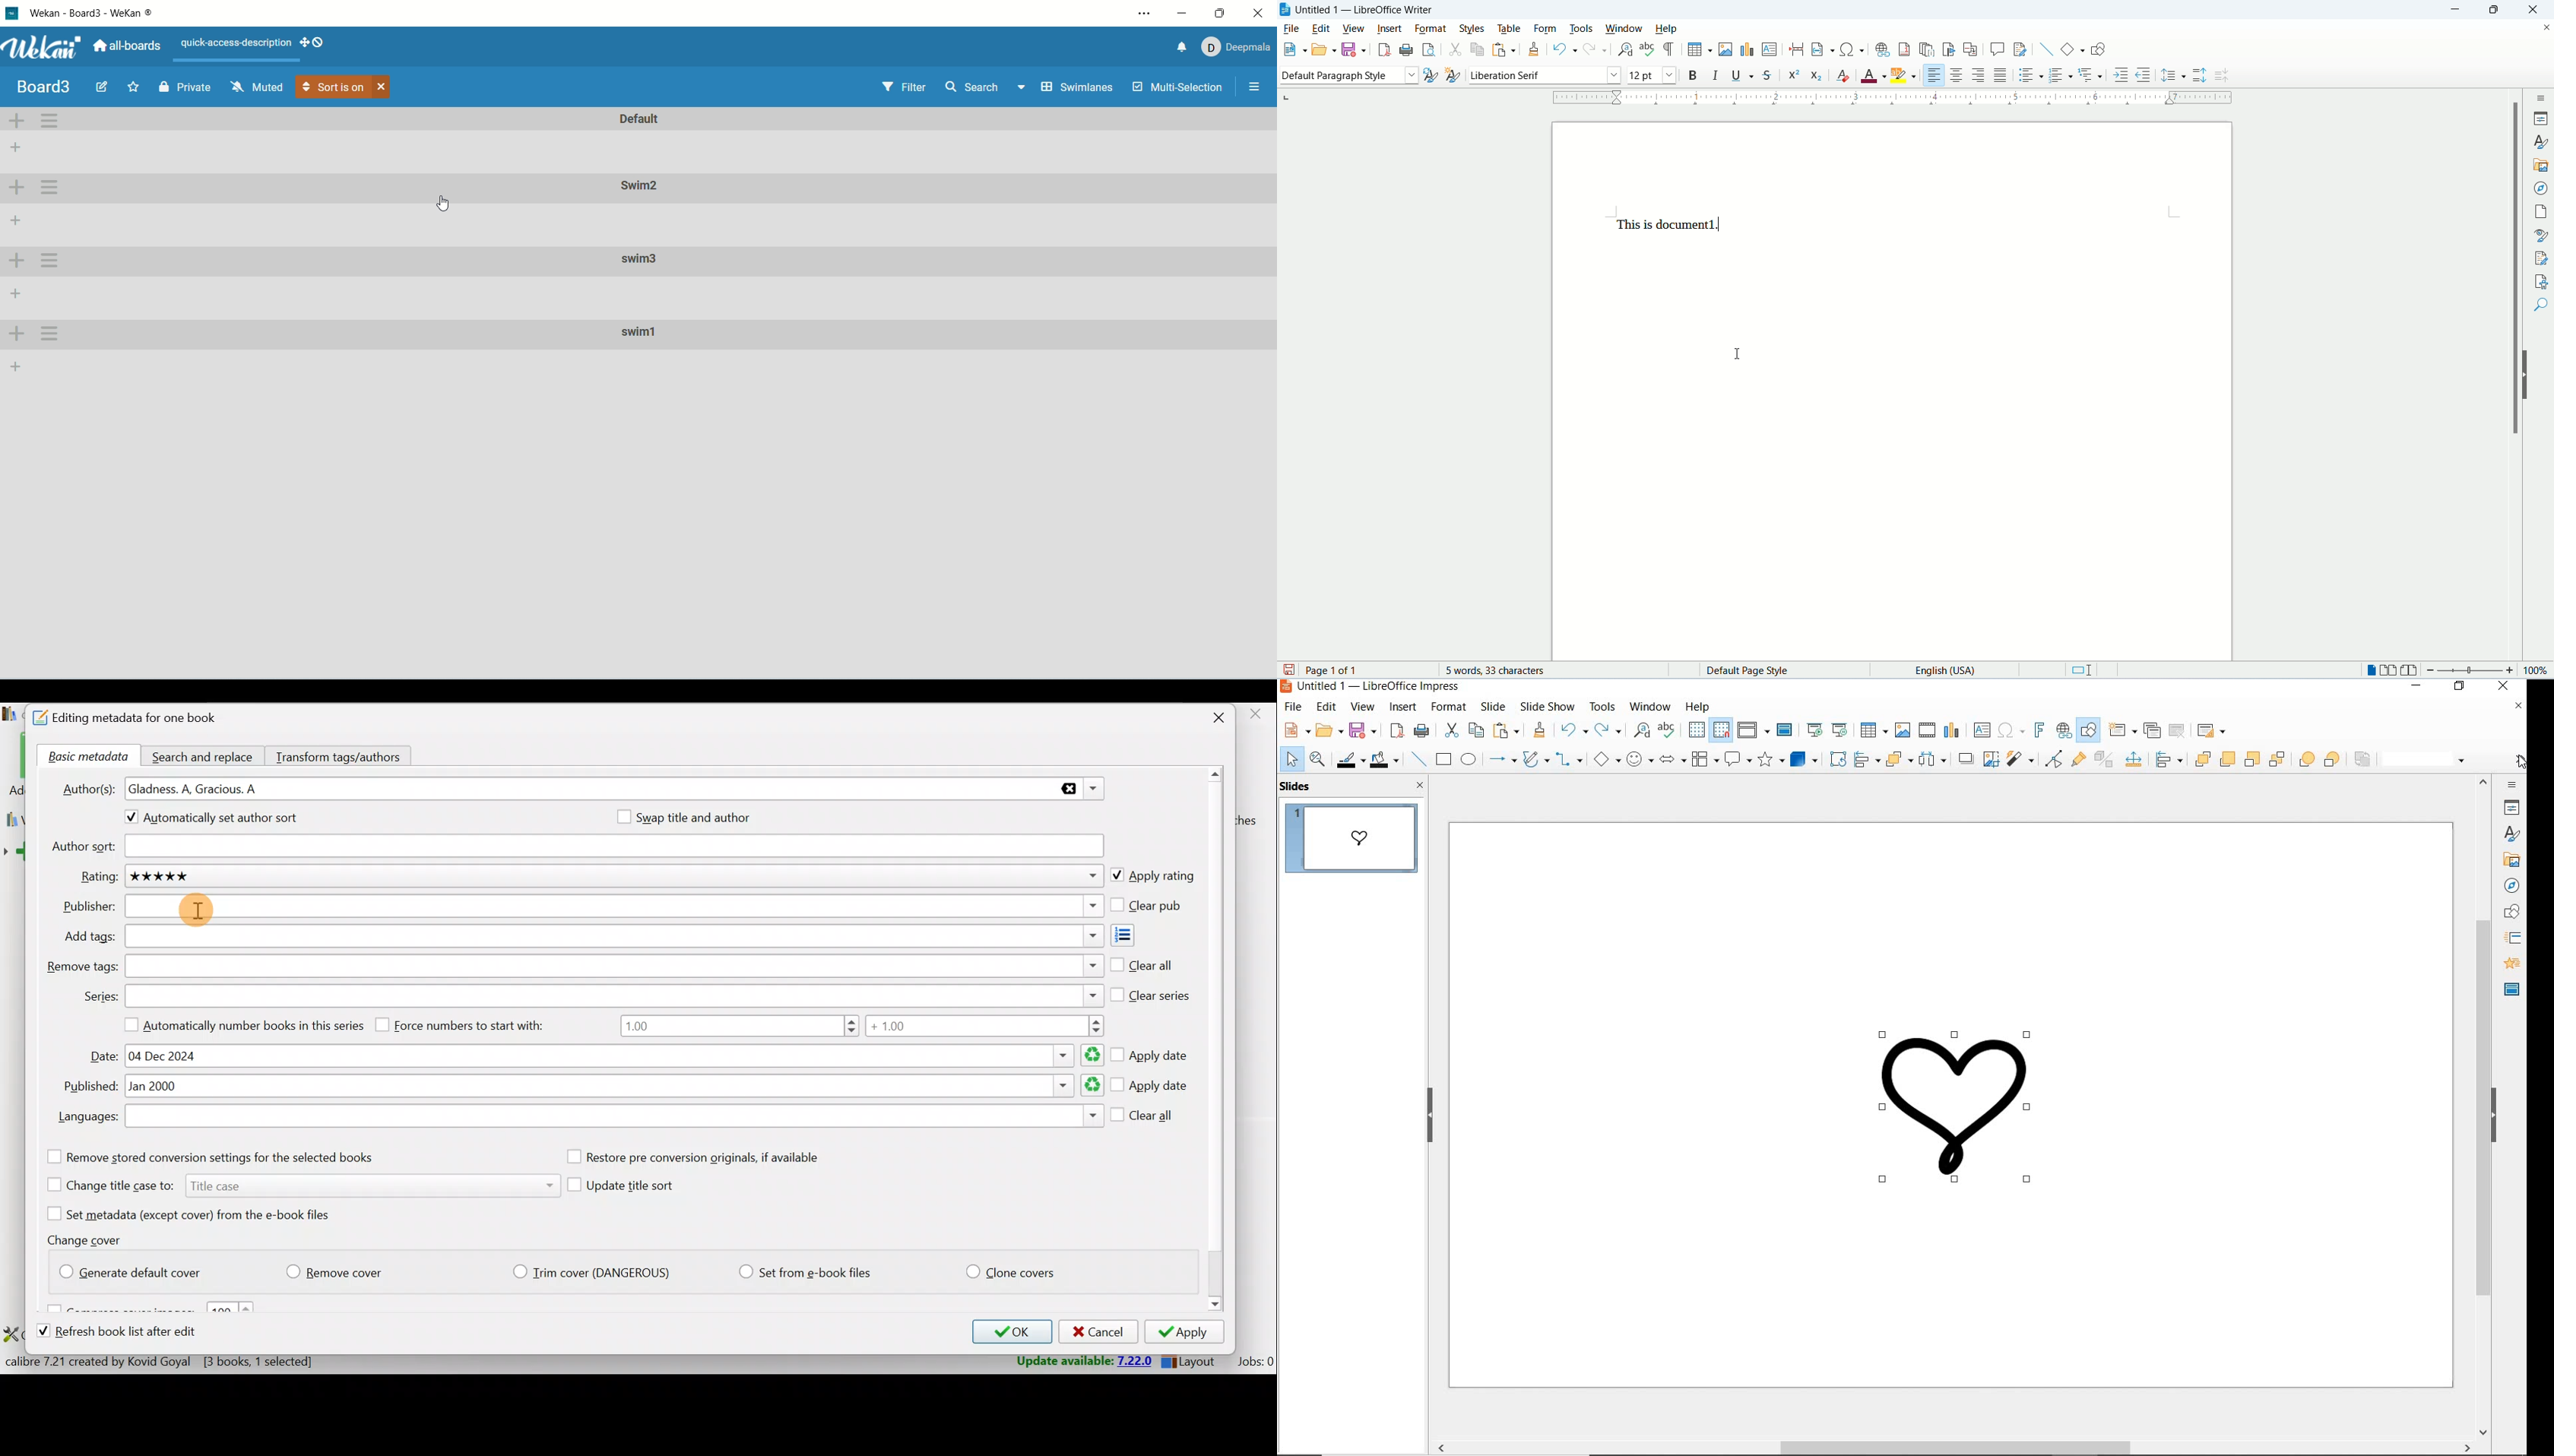  I want to click on NAVIGATOR, so click(2513, 887).